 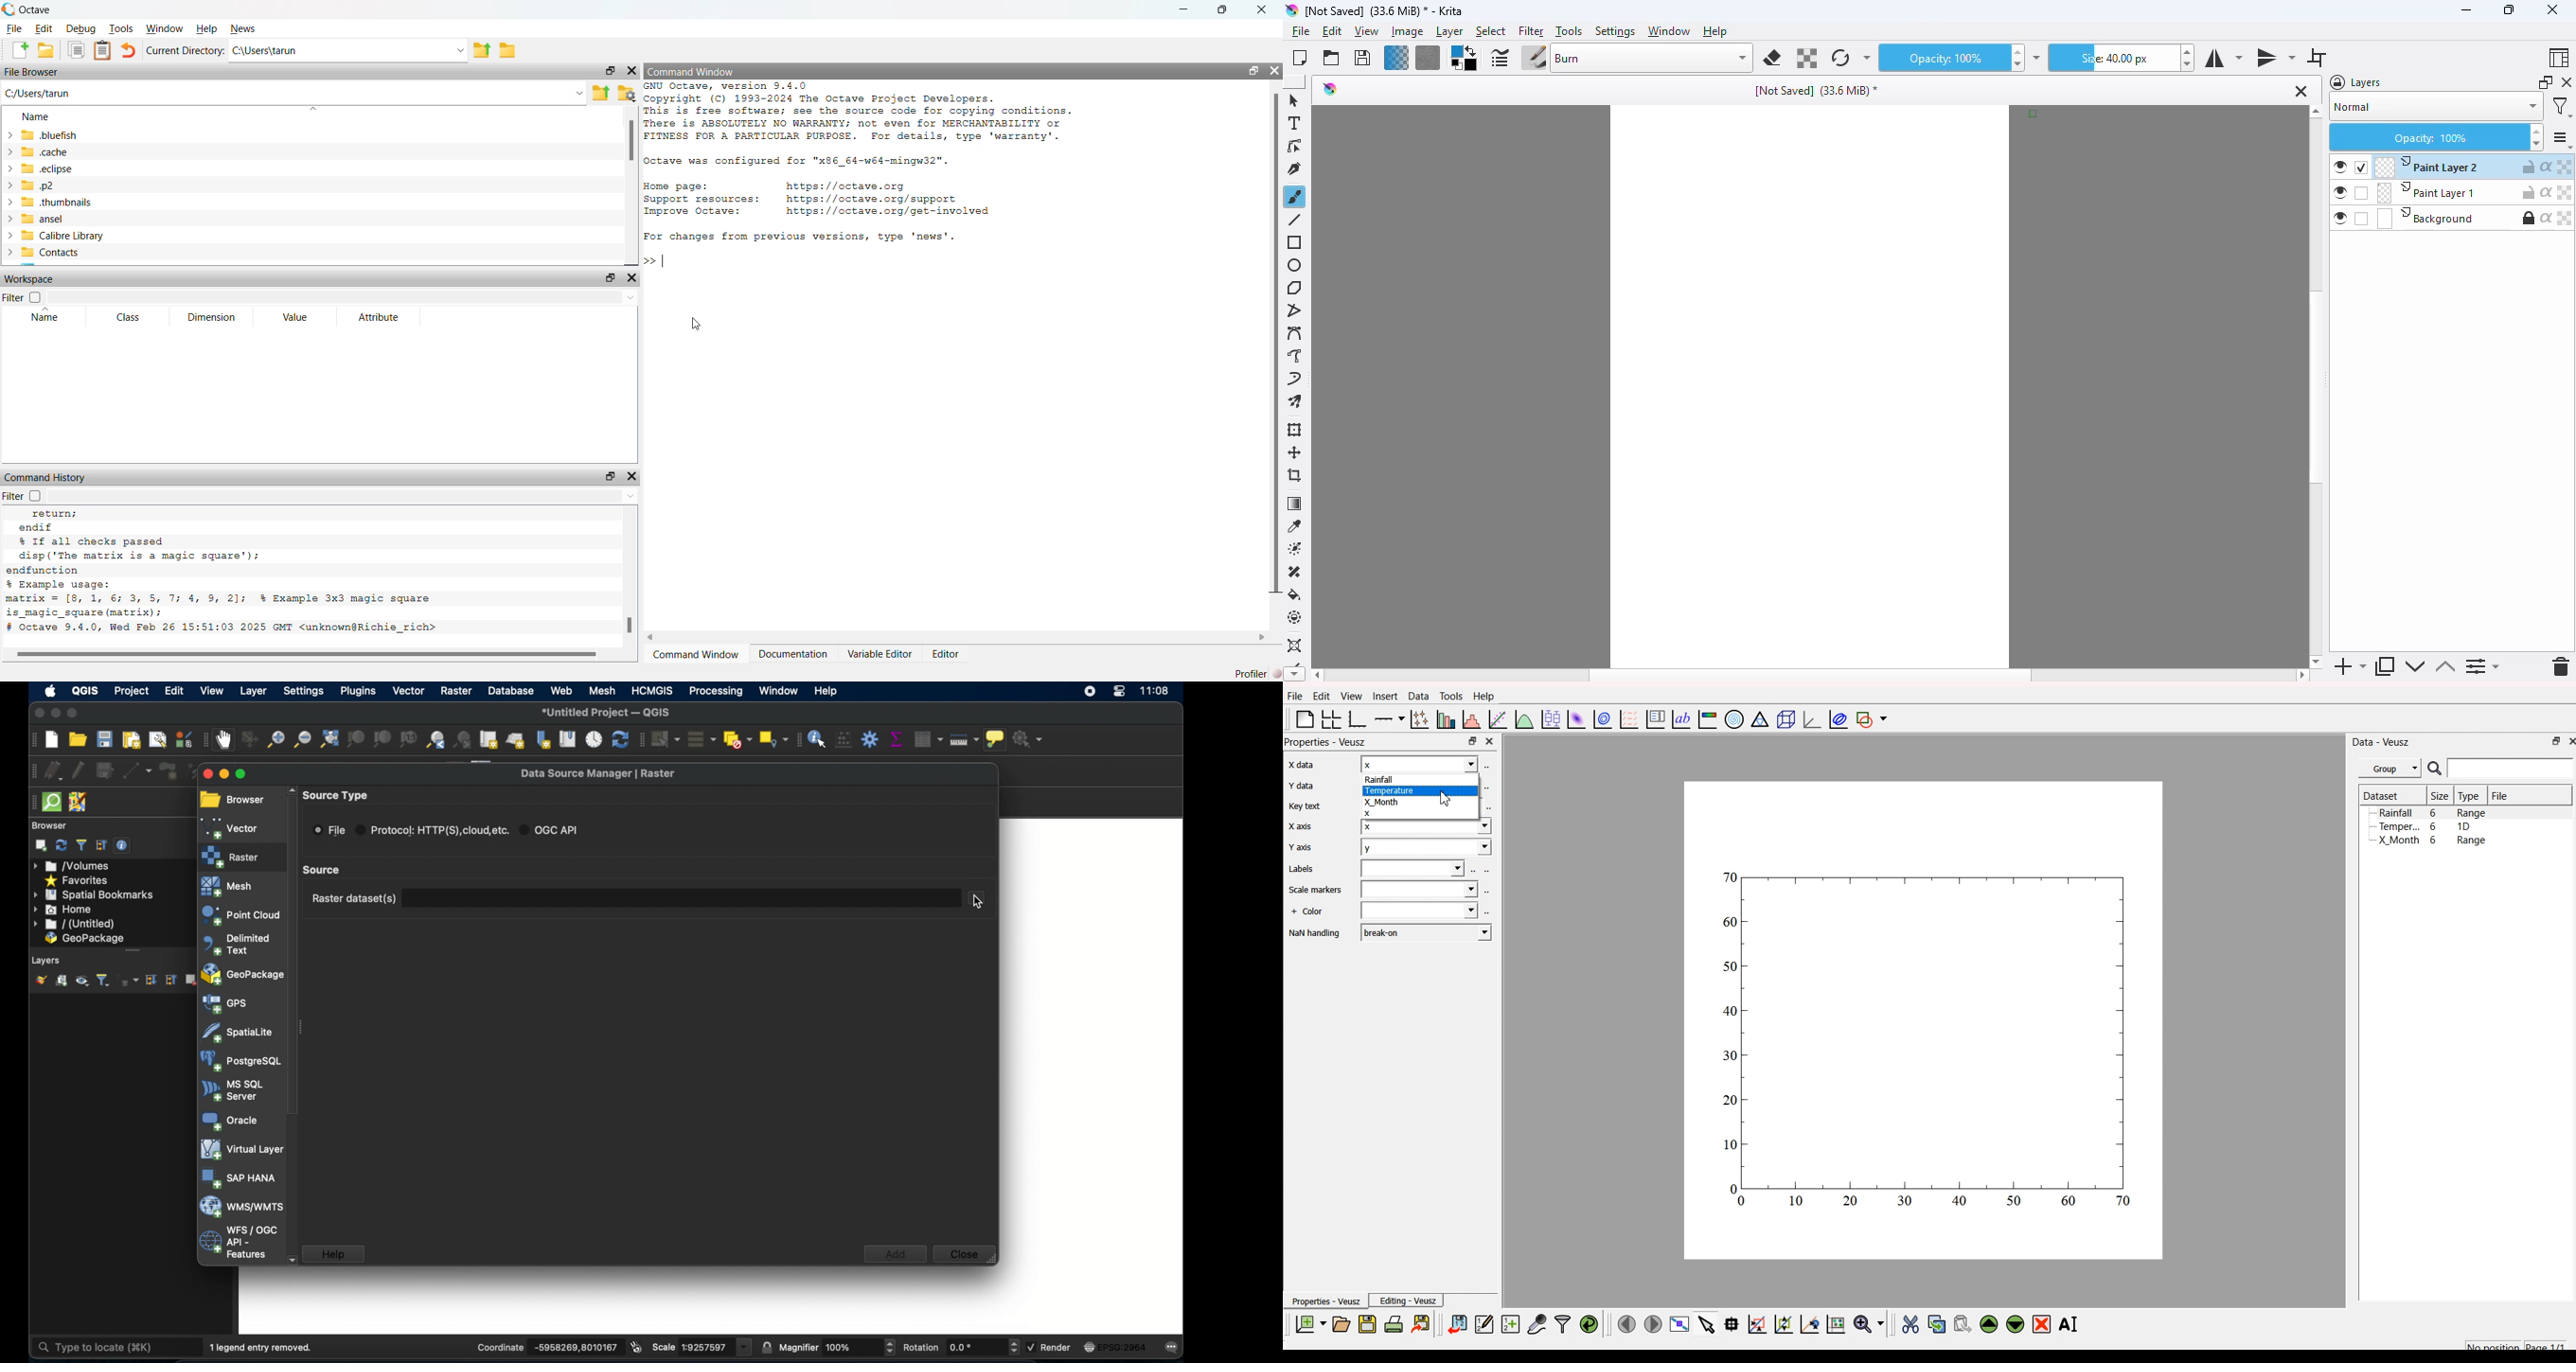 What do you see at coordinates (1348, 696) in the screenshot?
I see `View` at bounding box center [1348, 696].